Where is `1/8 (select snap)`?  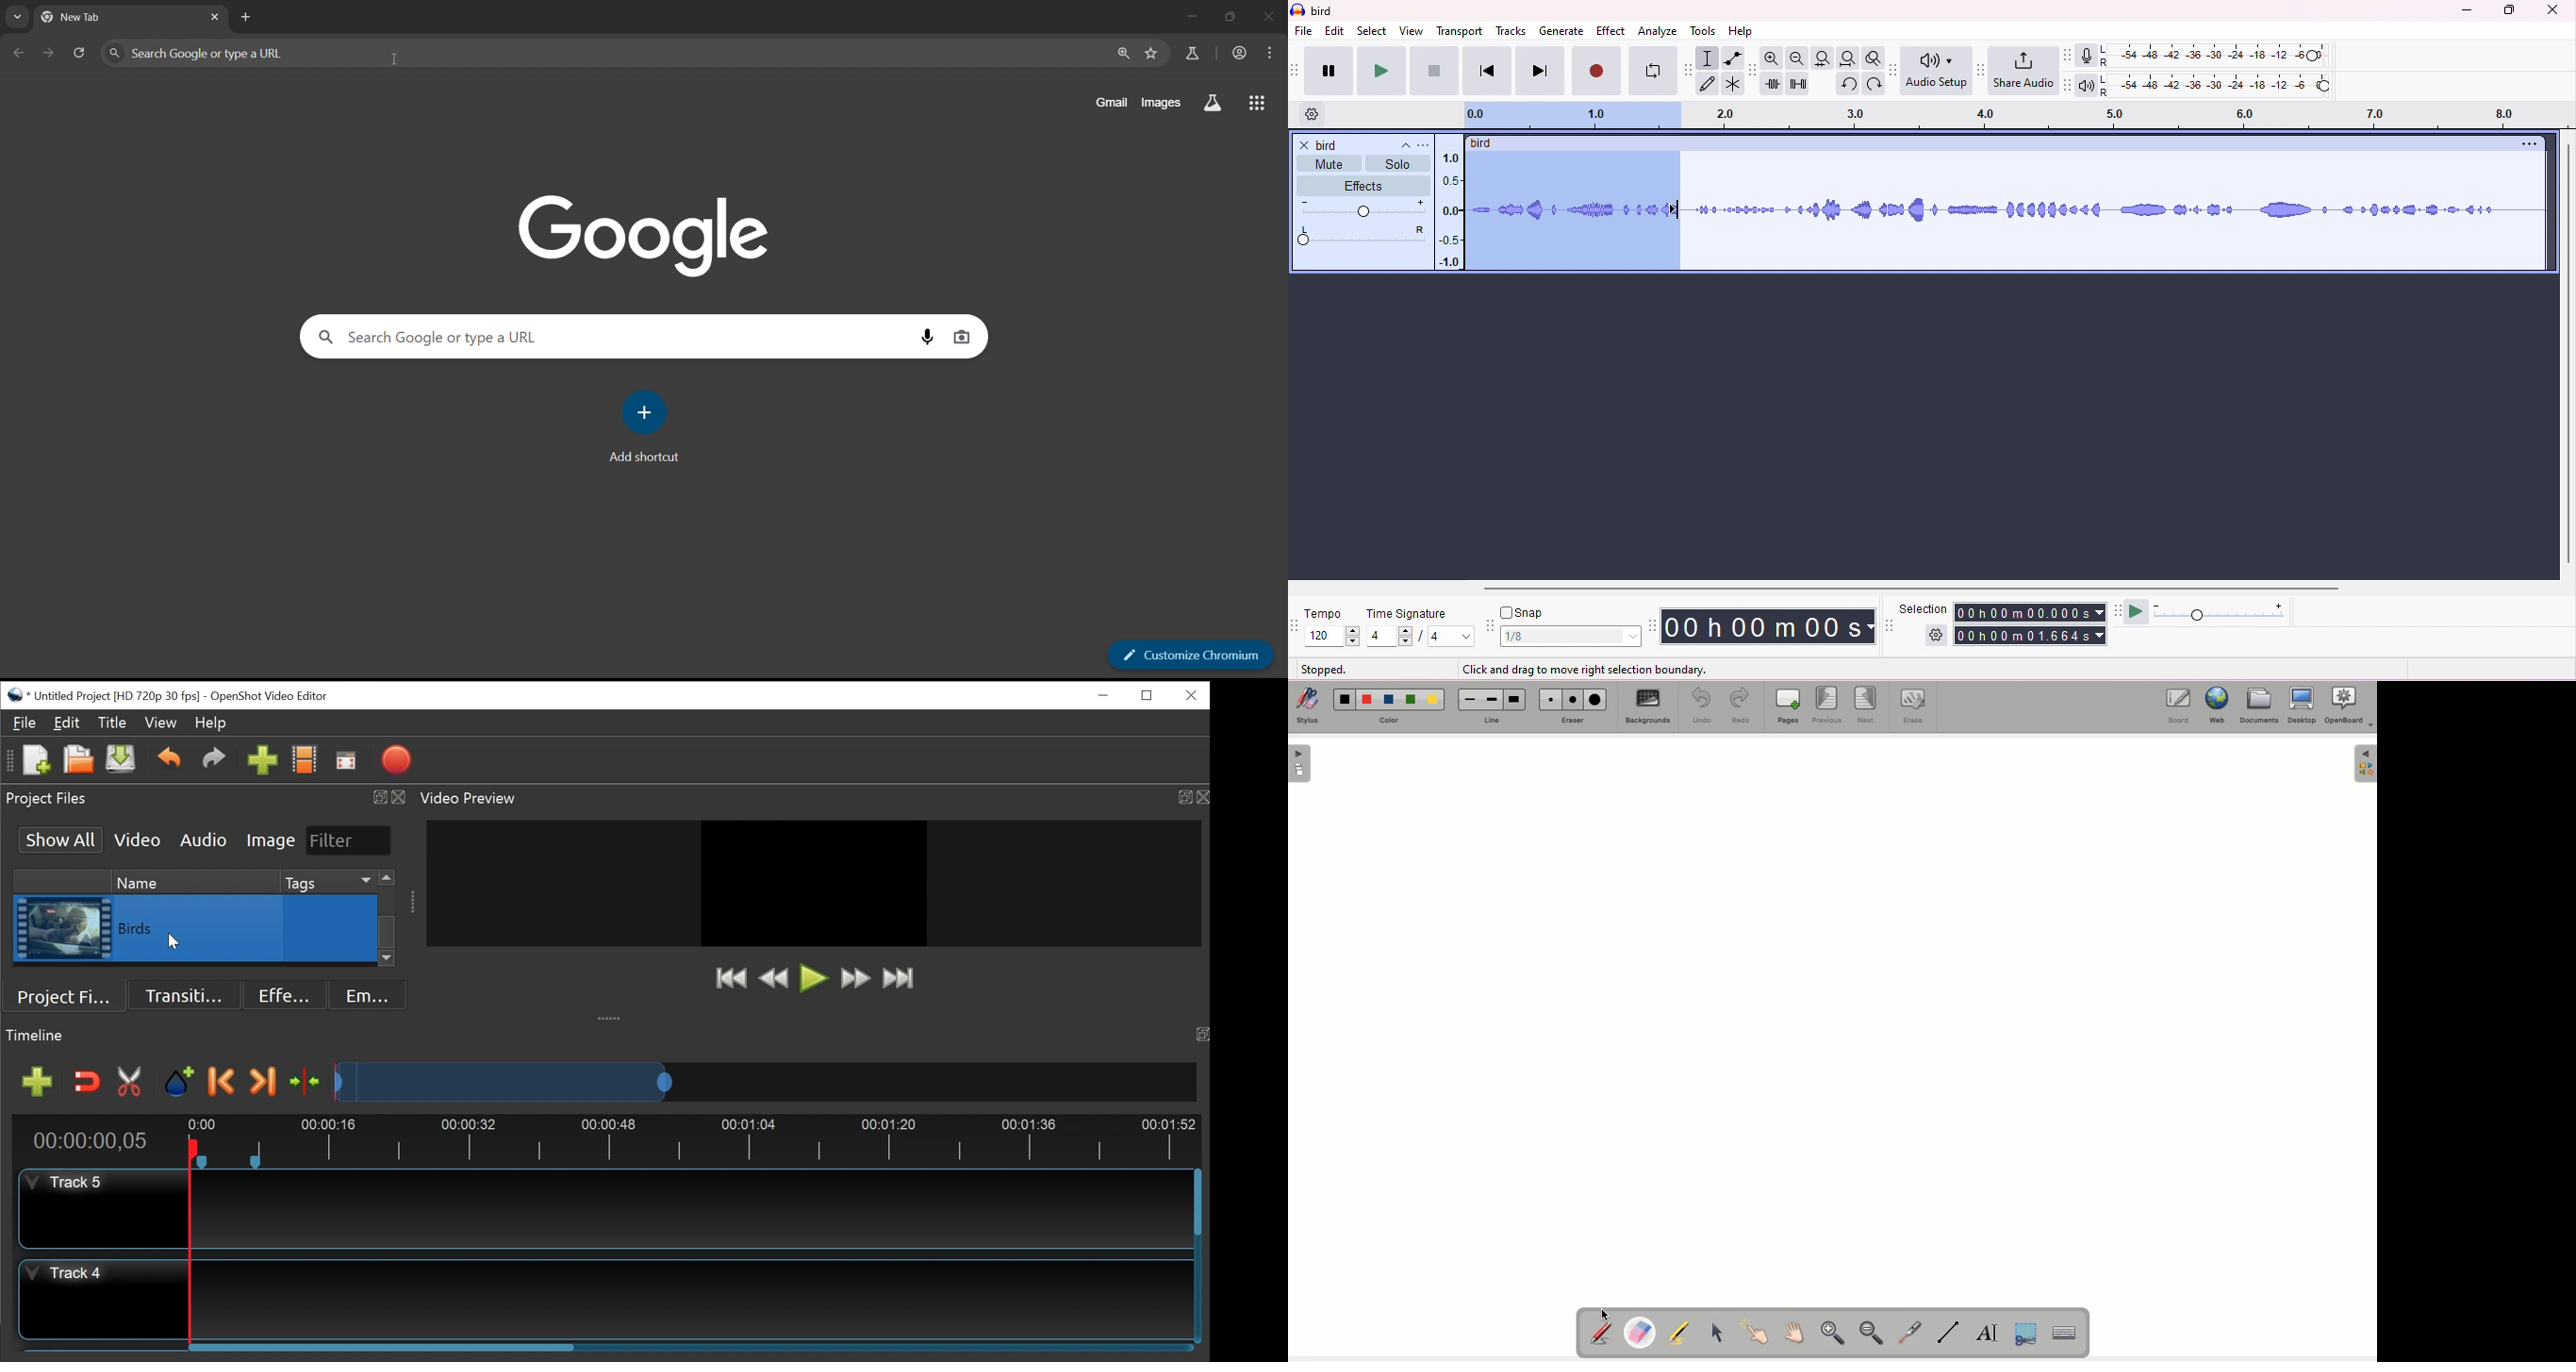
1/8 (select snap) is located at coordinates (1572, 637).